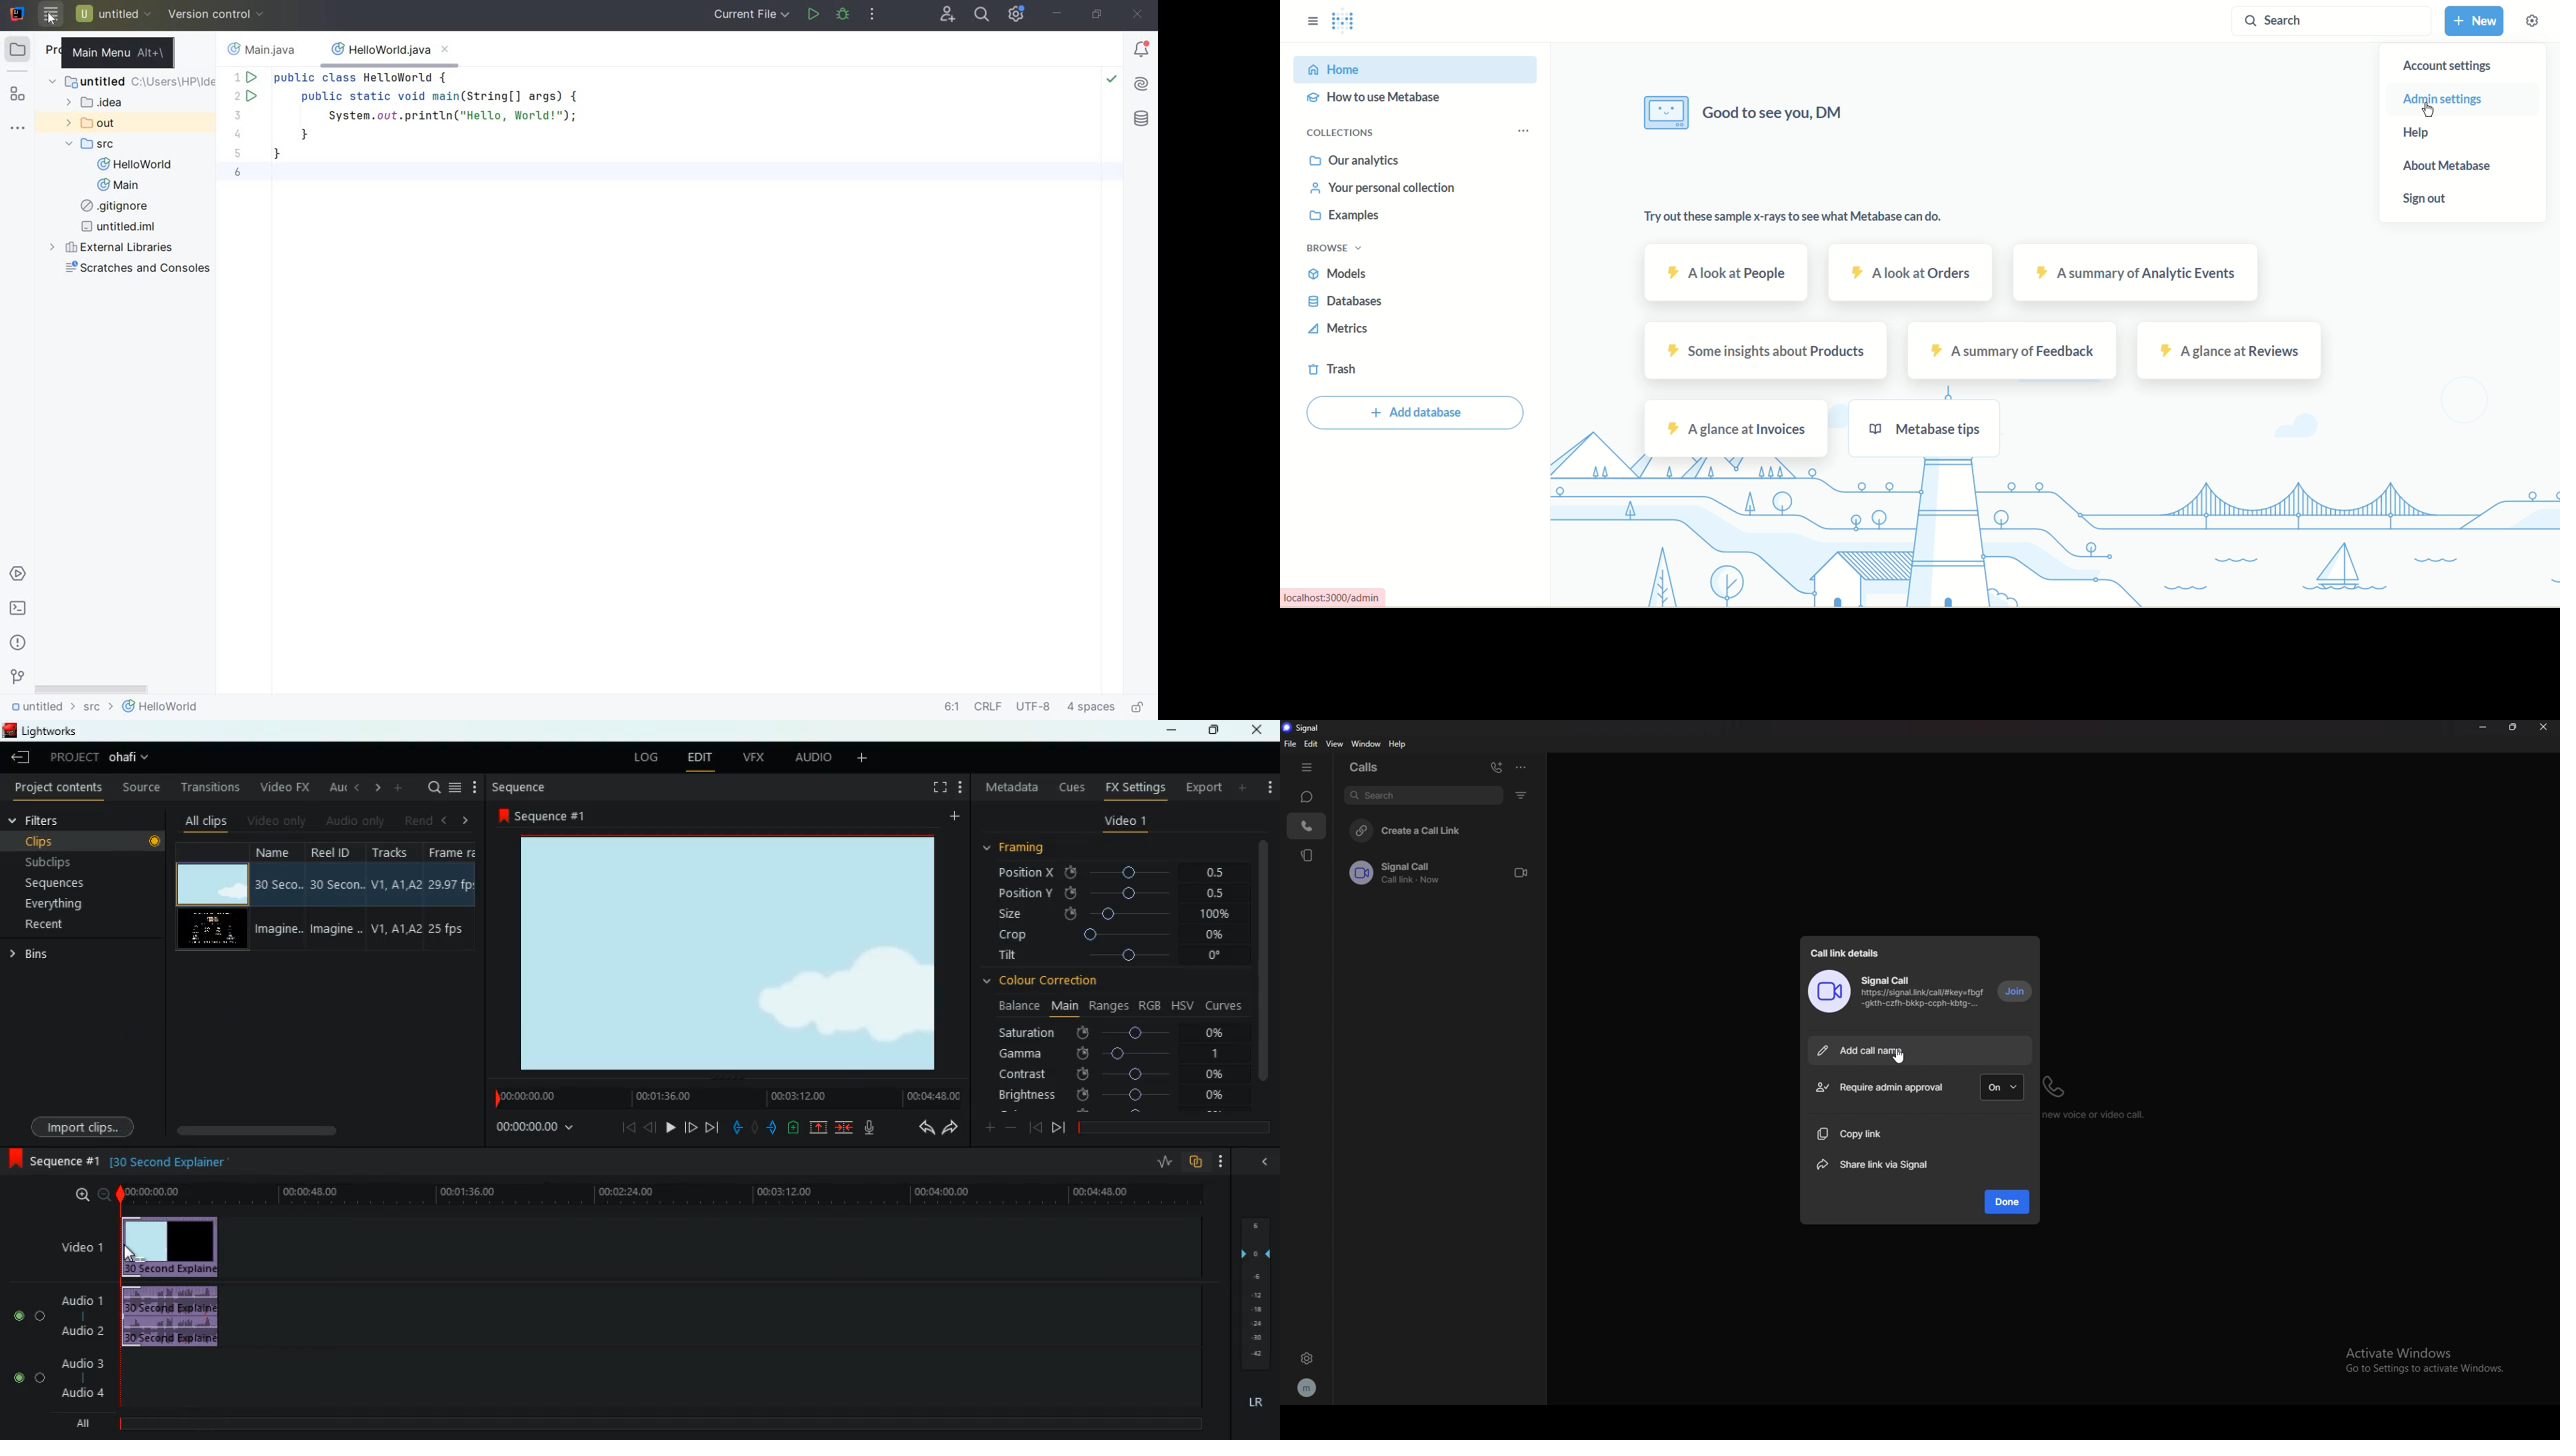 This screenshot has width=2576, height=1456. Describe the element at coordinates (211, 932) in the screenshot. I see `video` at that location.